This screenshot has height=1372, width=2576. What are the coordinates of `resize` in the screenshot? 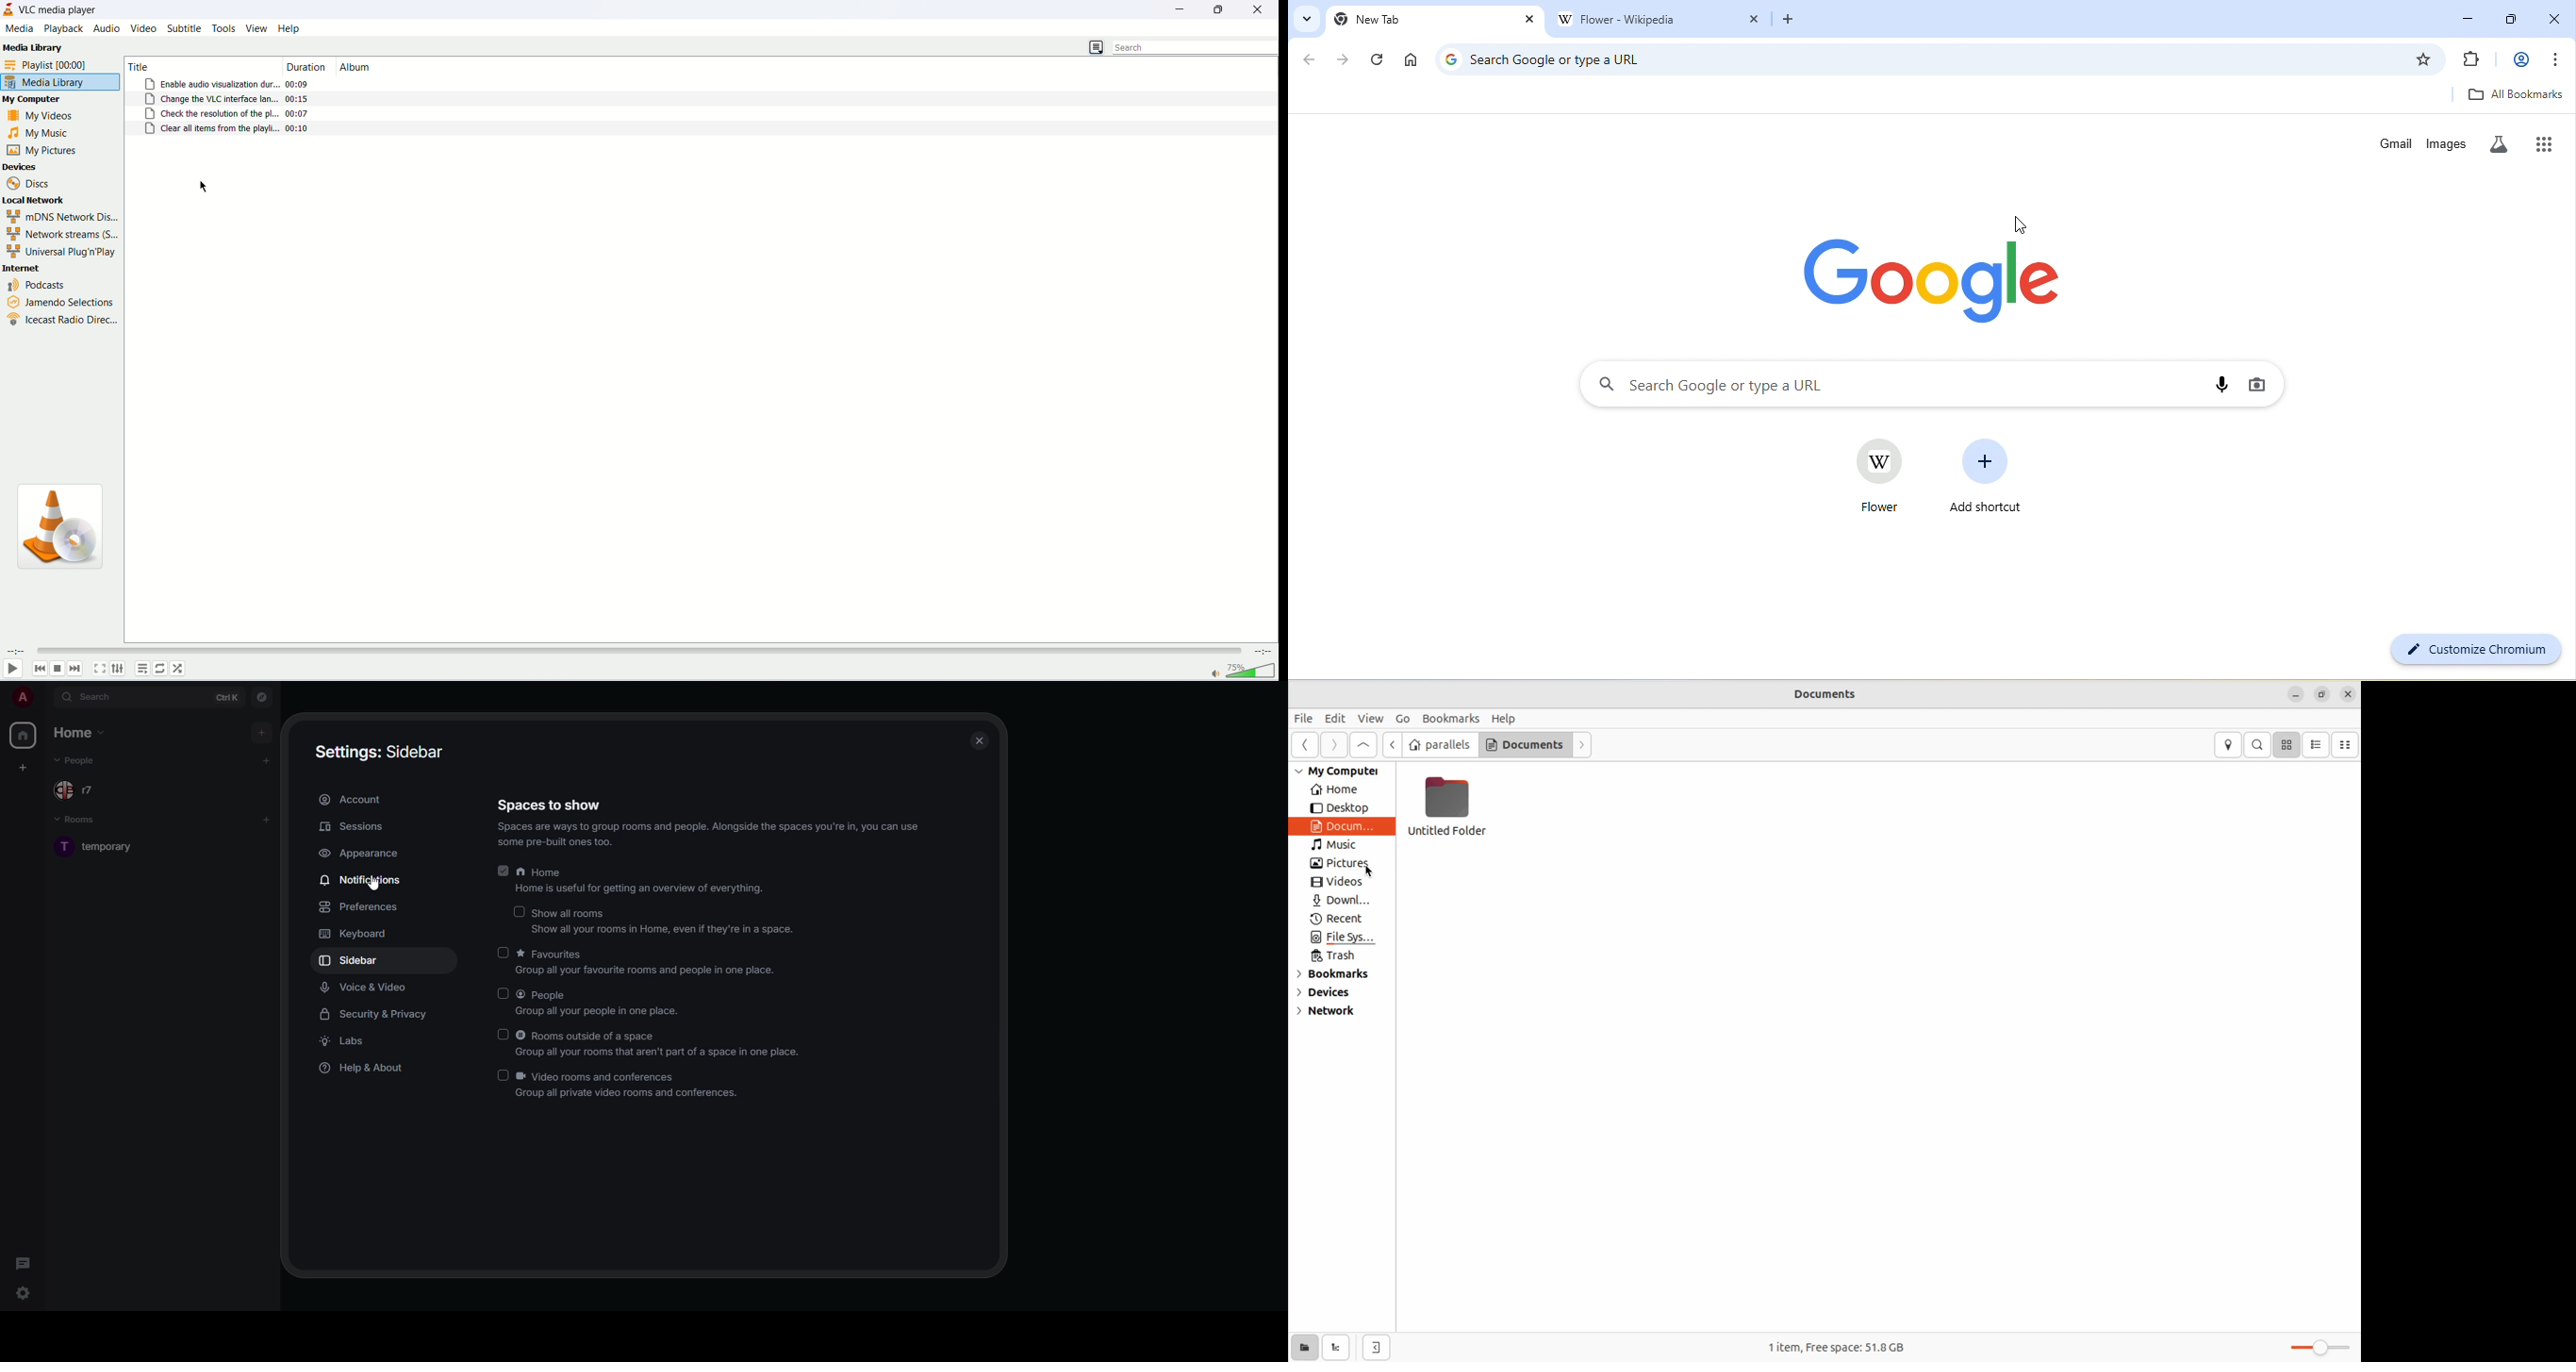 It's located at (2323, 695).